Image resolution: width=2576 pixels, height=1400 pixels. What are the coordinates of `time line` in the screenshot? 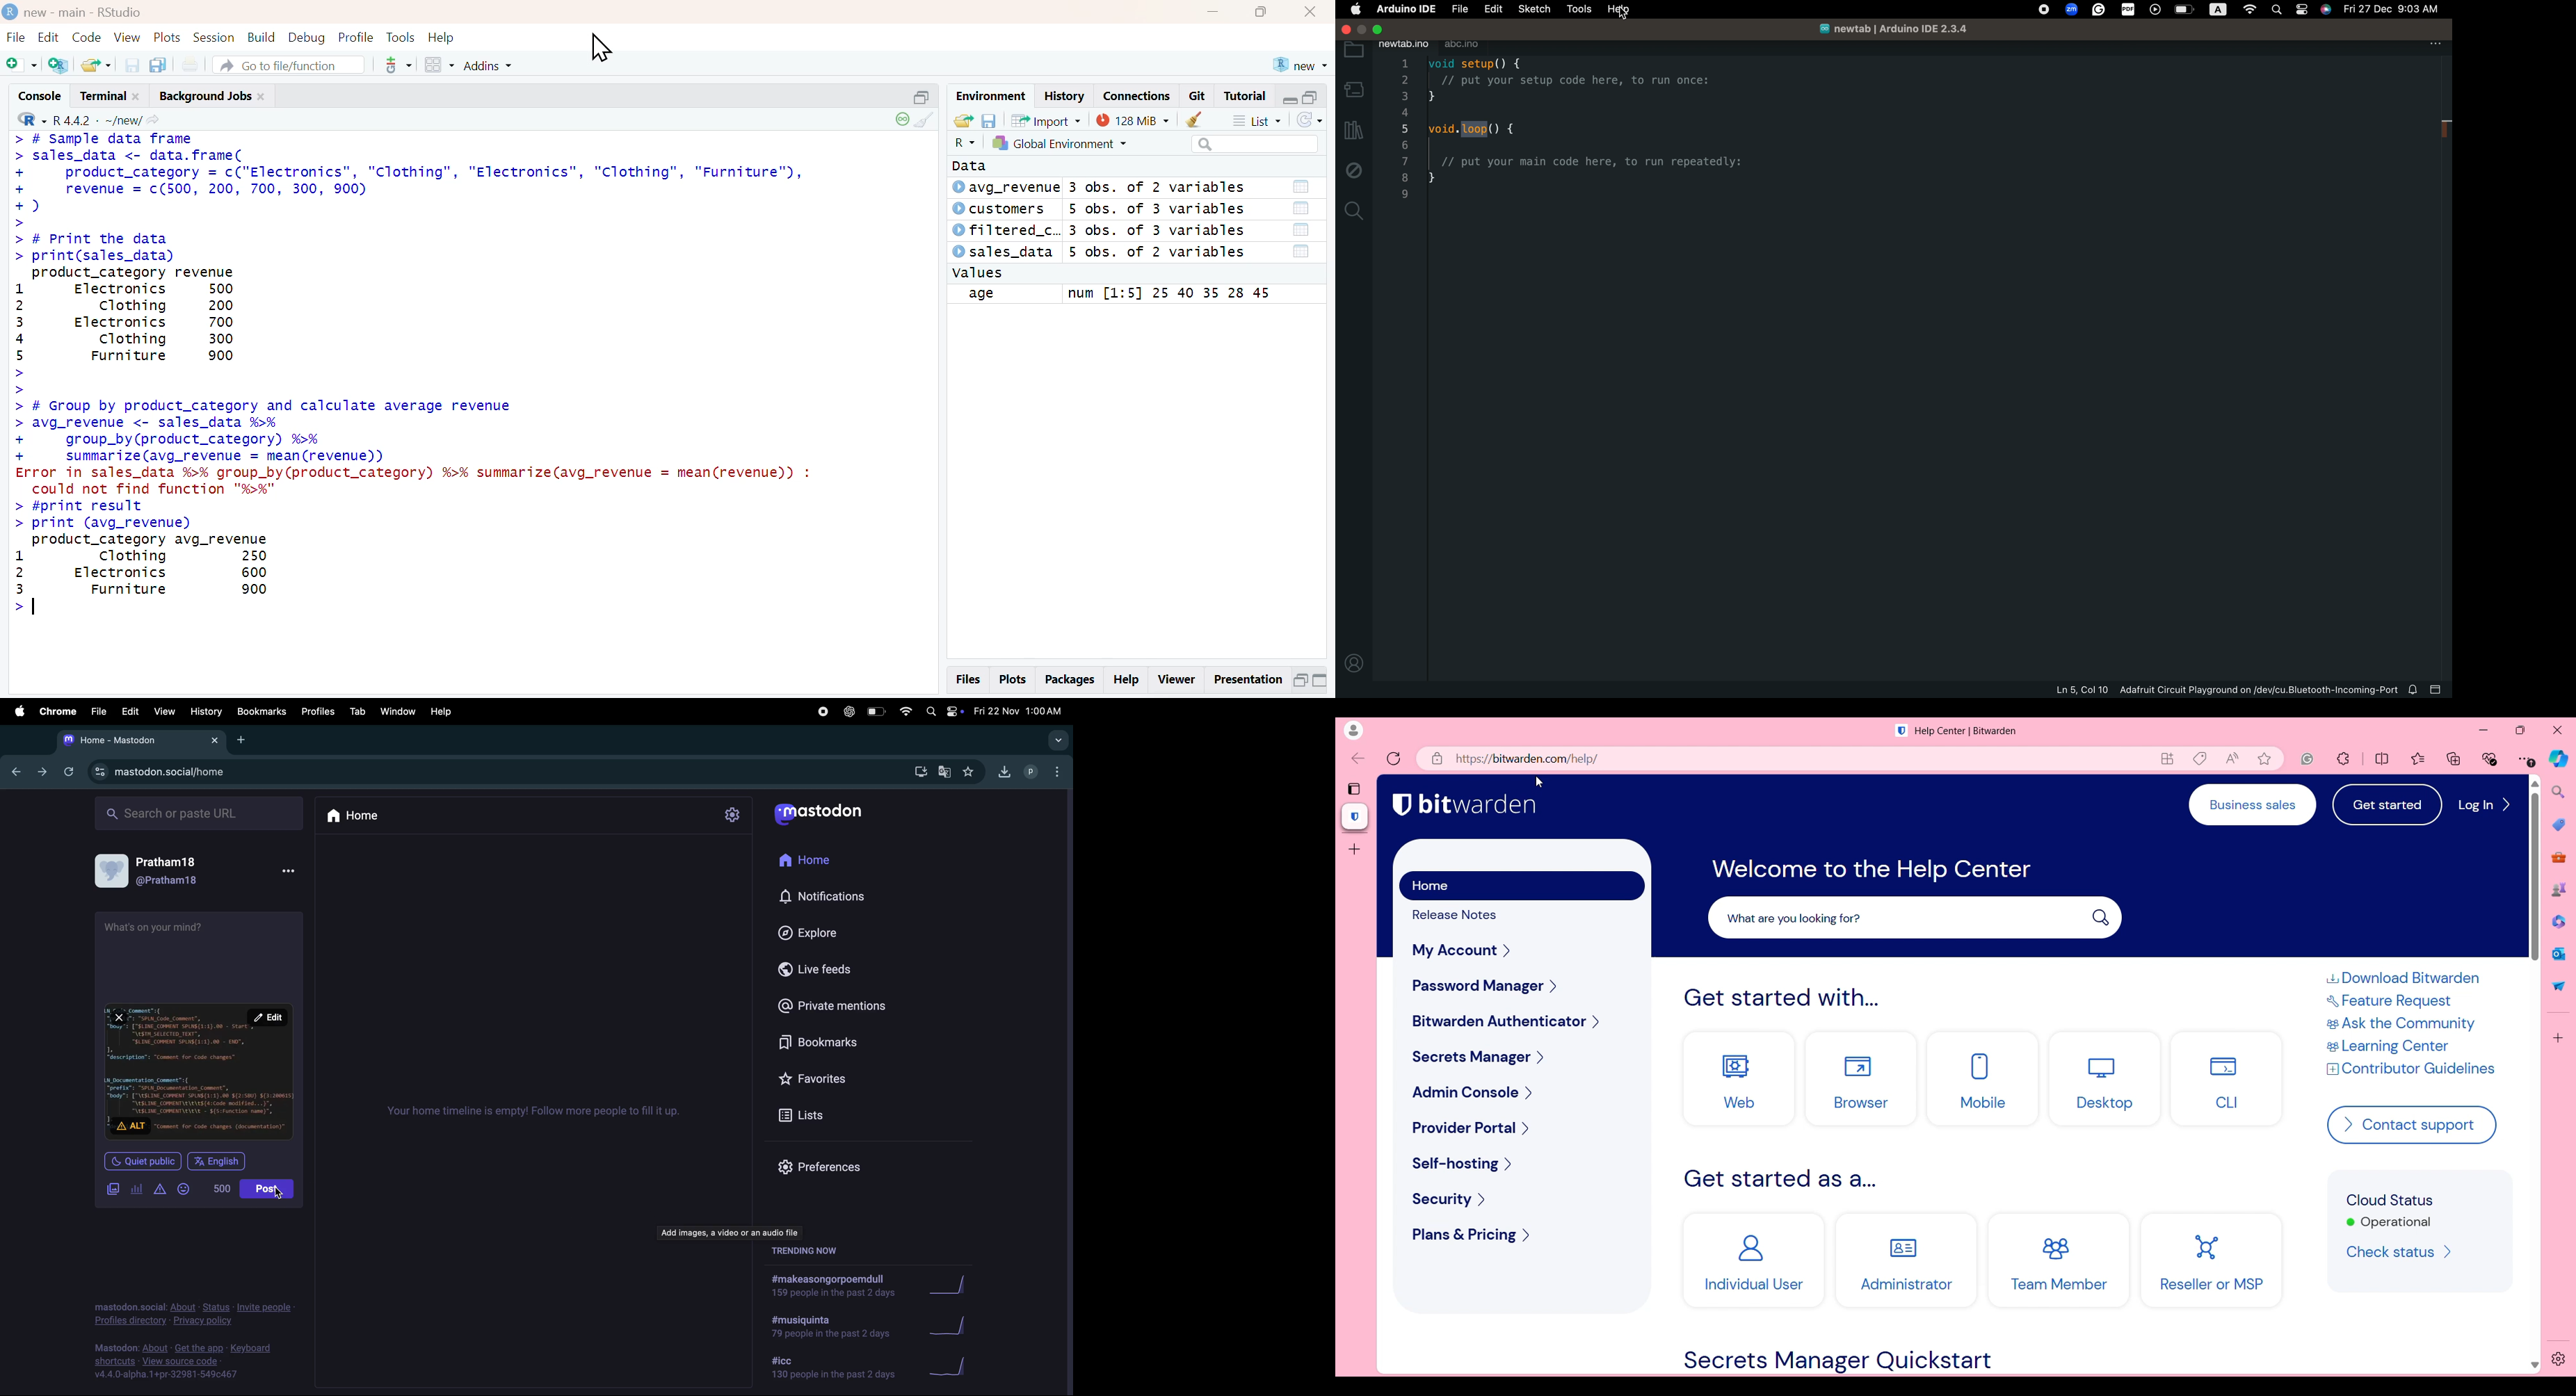 It's located at (537, 1112).